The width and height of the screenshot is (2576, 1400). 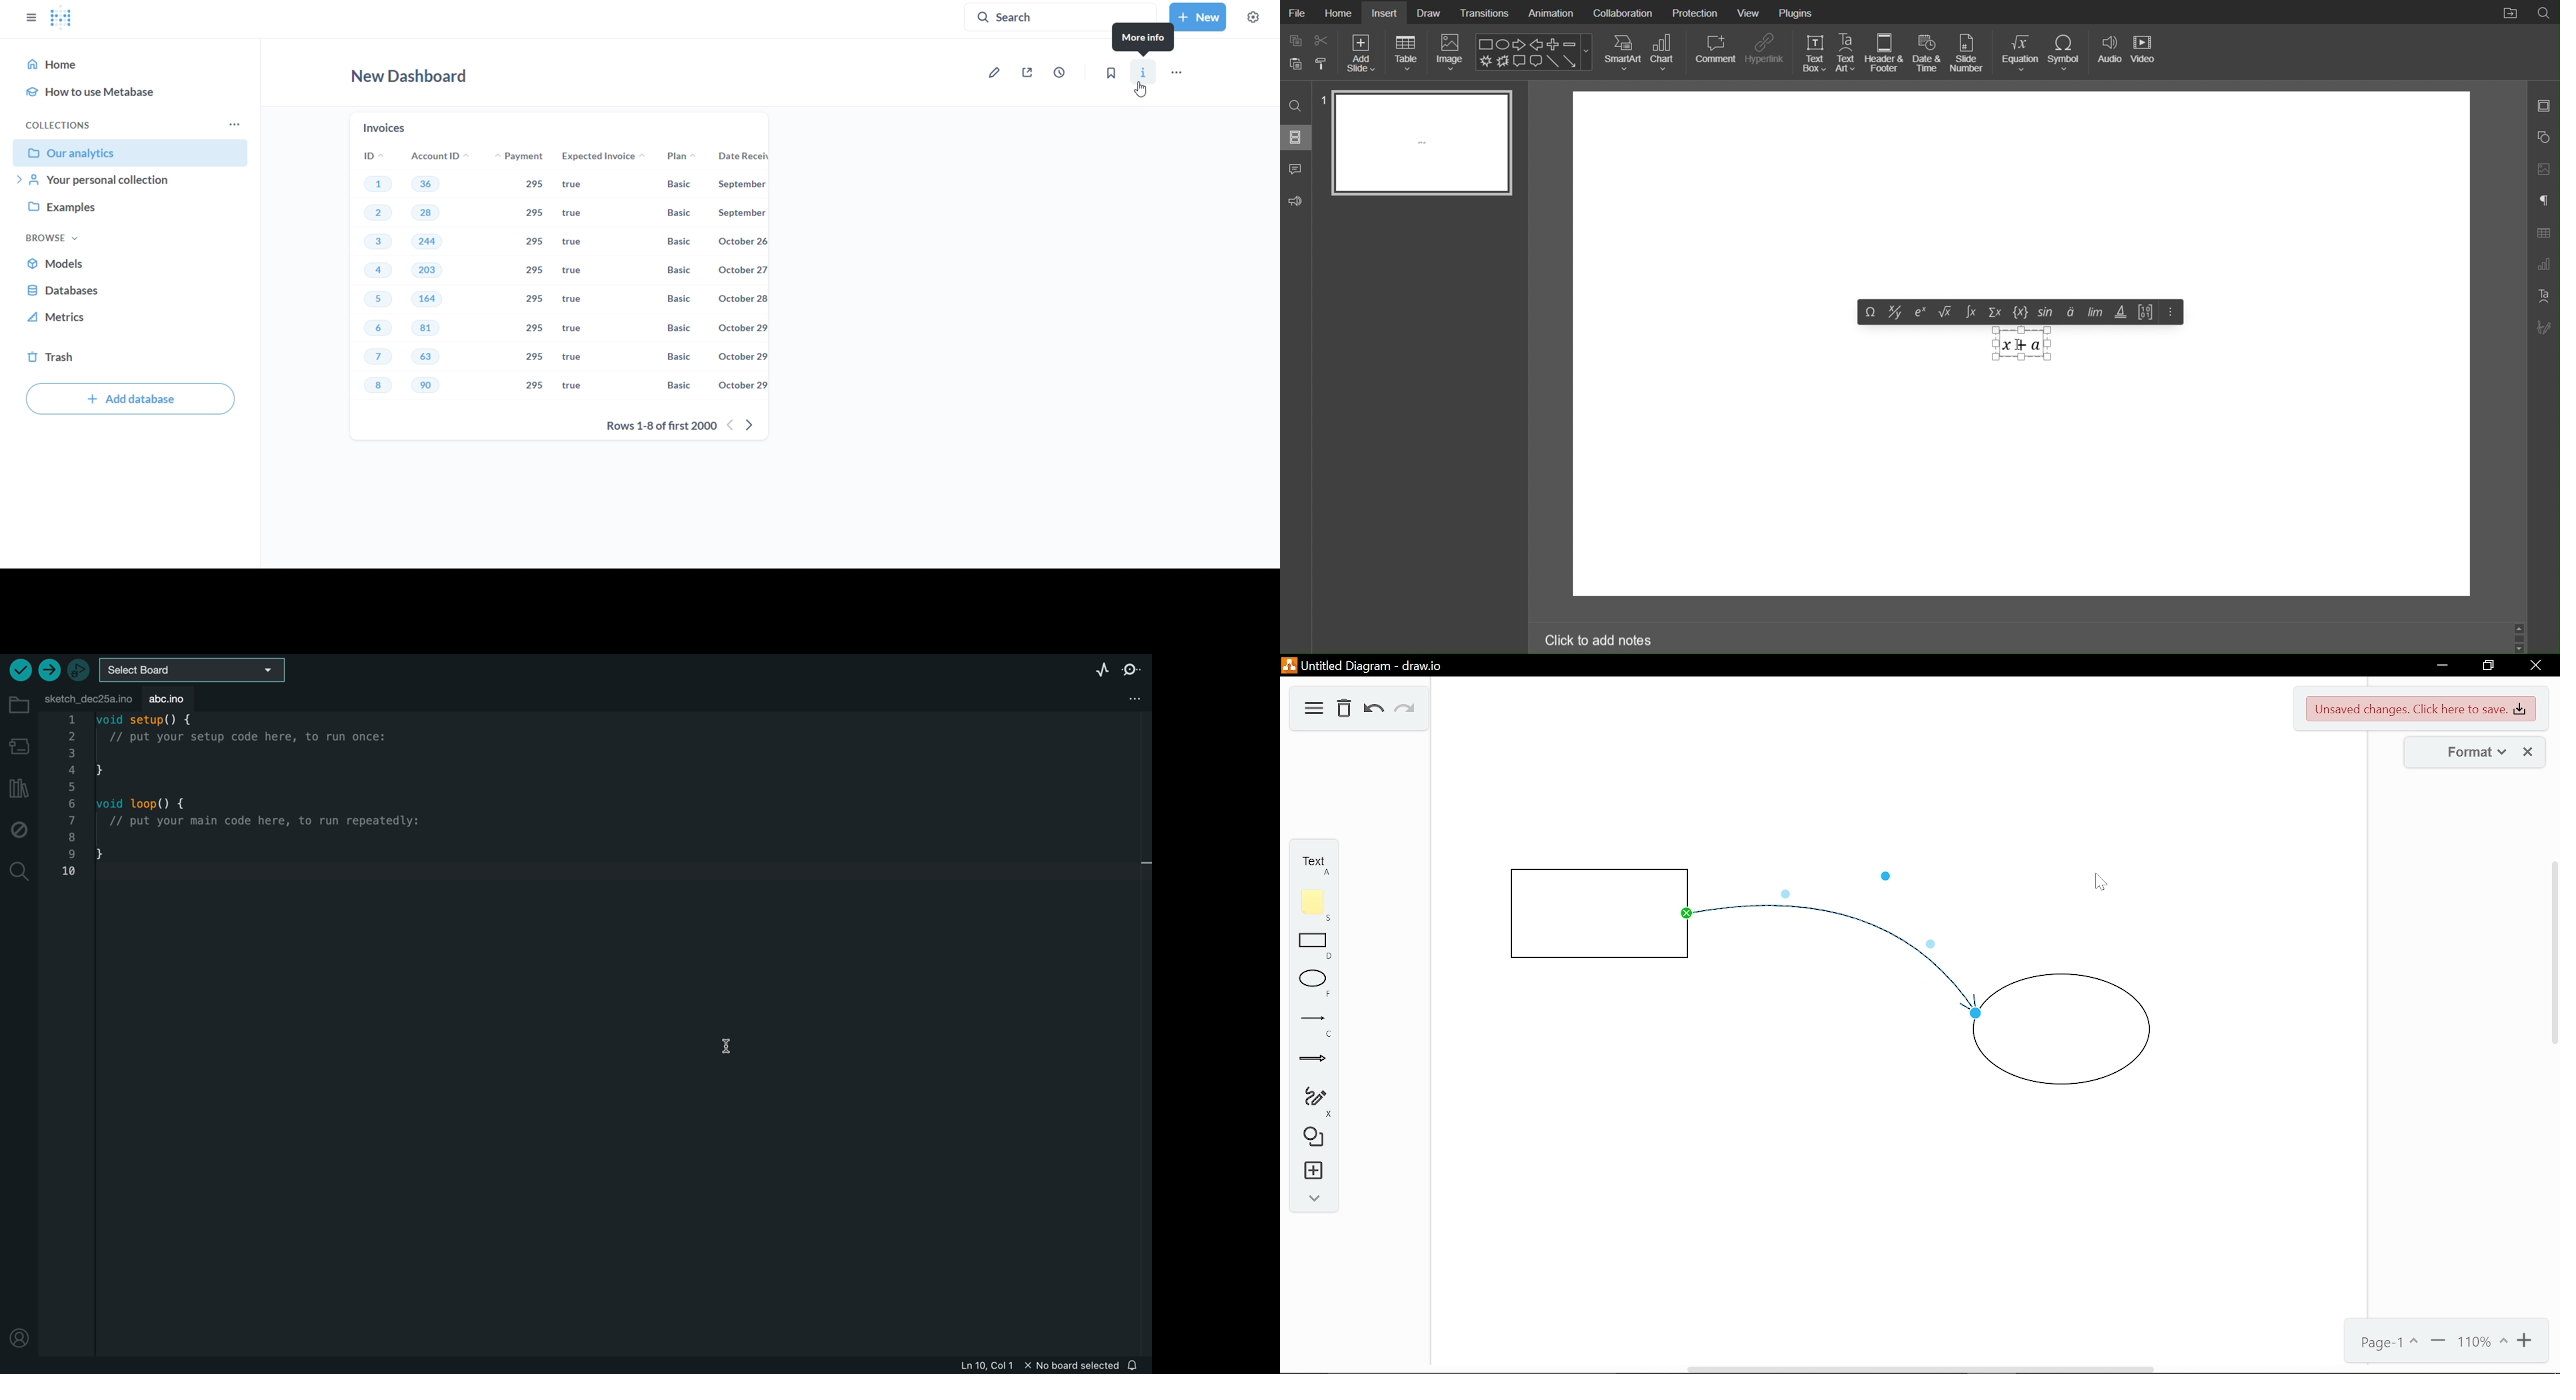 I want to click on Restore down, so click(x=2489, y=665).